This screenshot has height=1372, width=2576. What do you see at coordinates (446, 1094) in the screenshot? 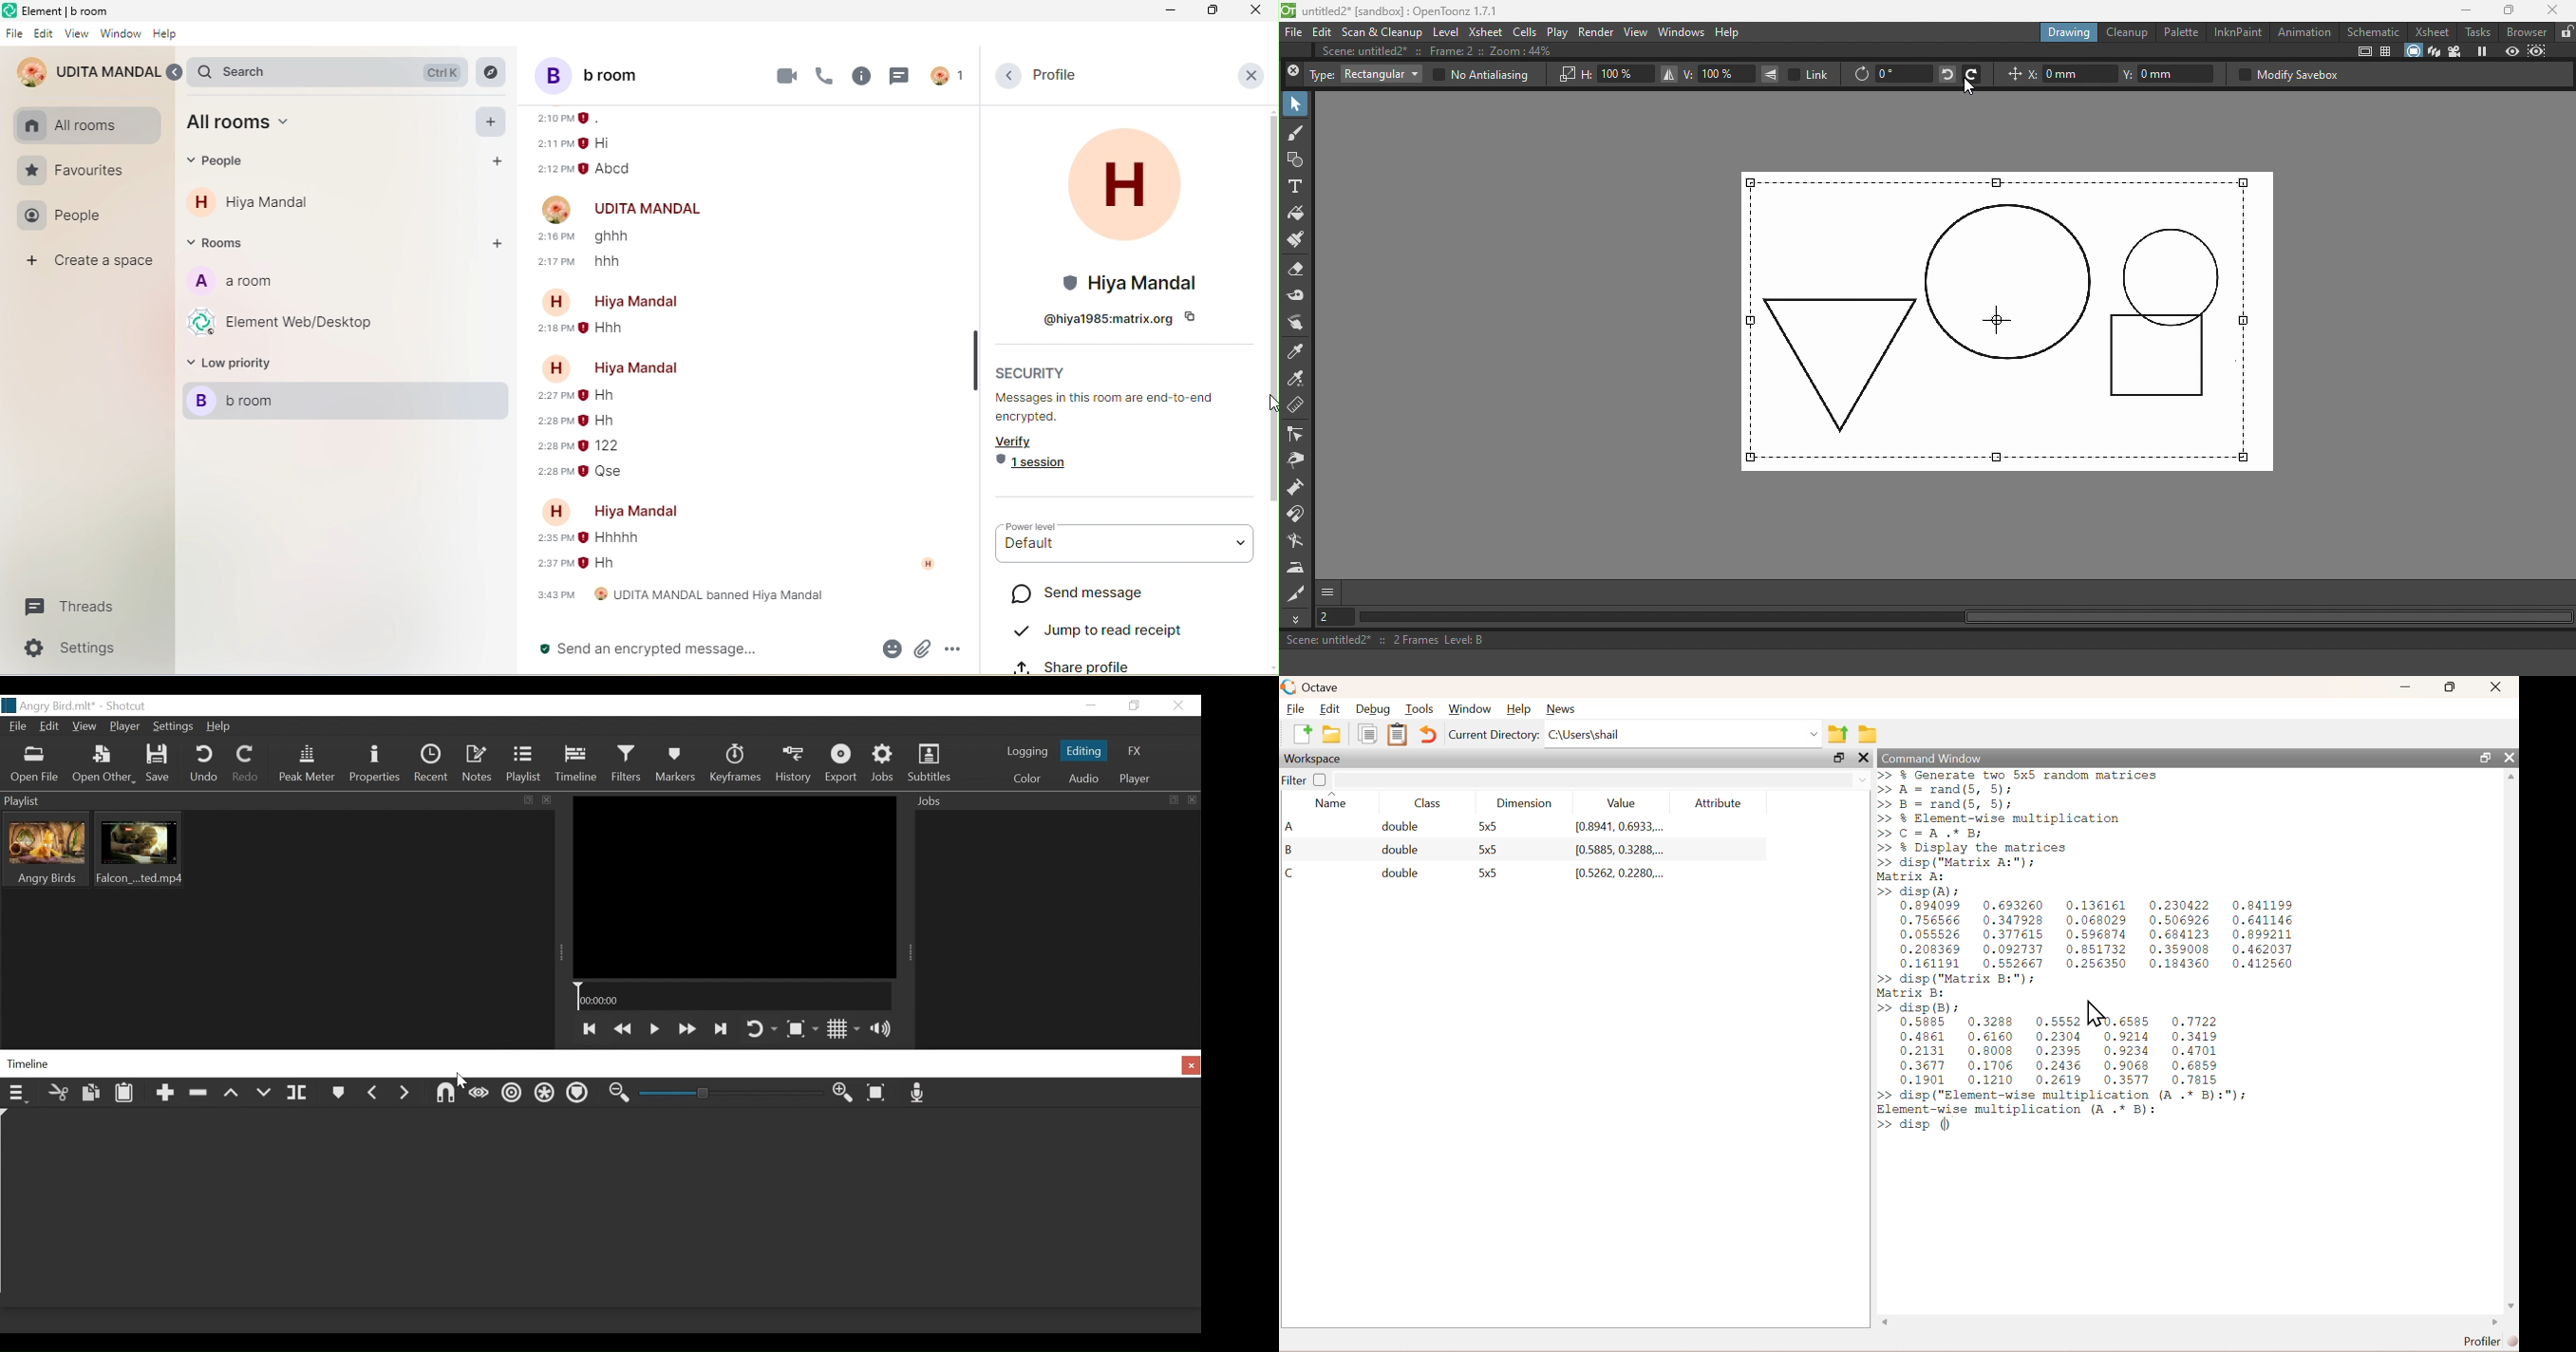
I see `Snap` at bounding box center [446, 1094].